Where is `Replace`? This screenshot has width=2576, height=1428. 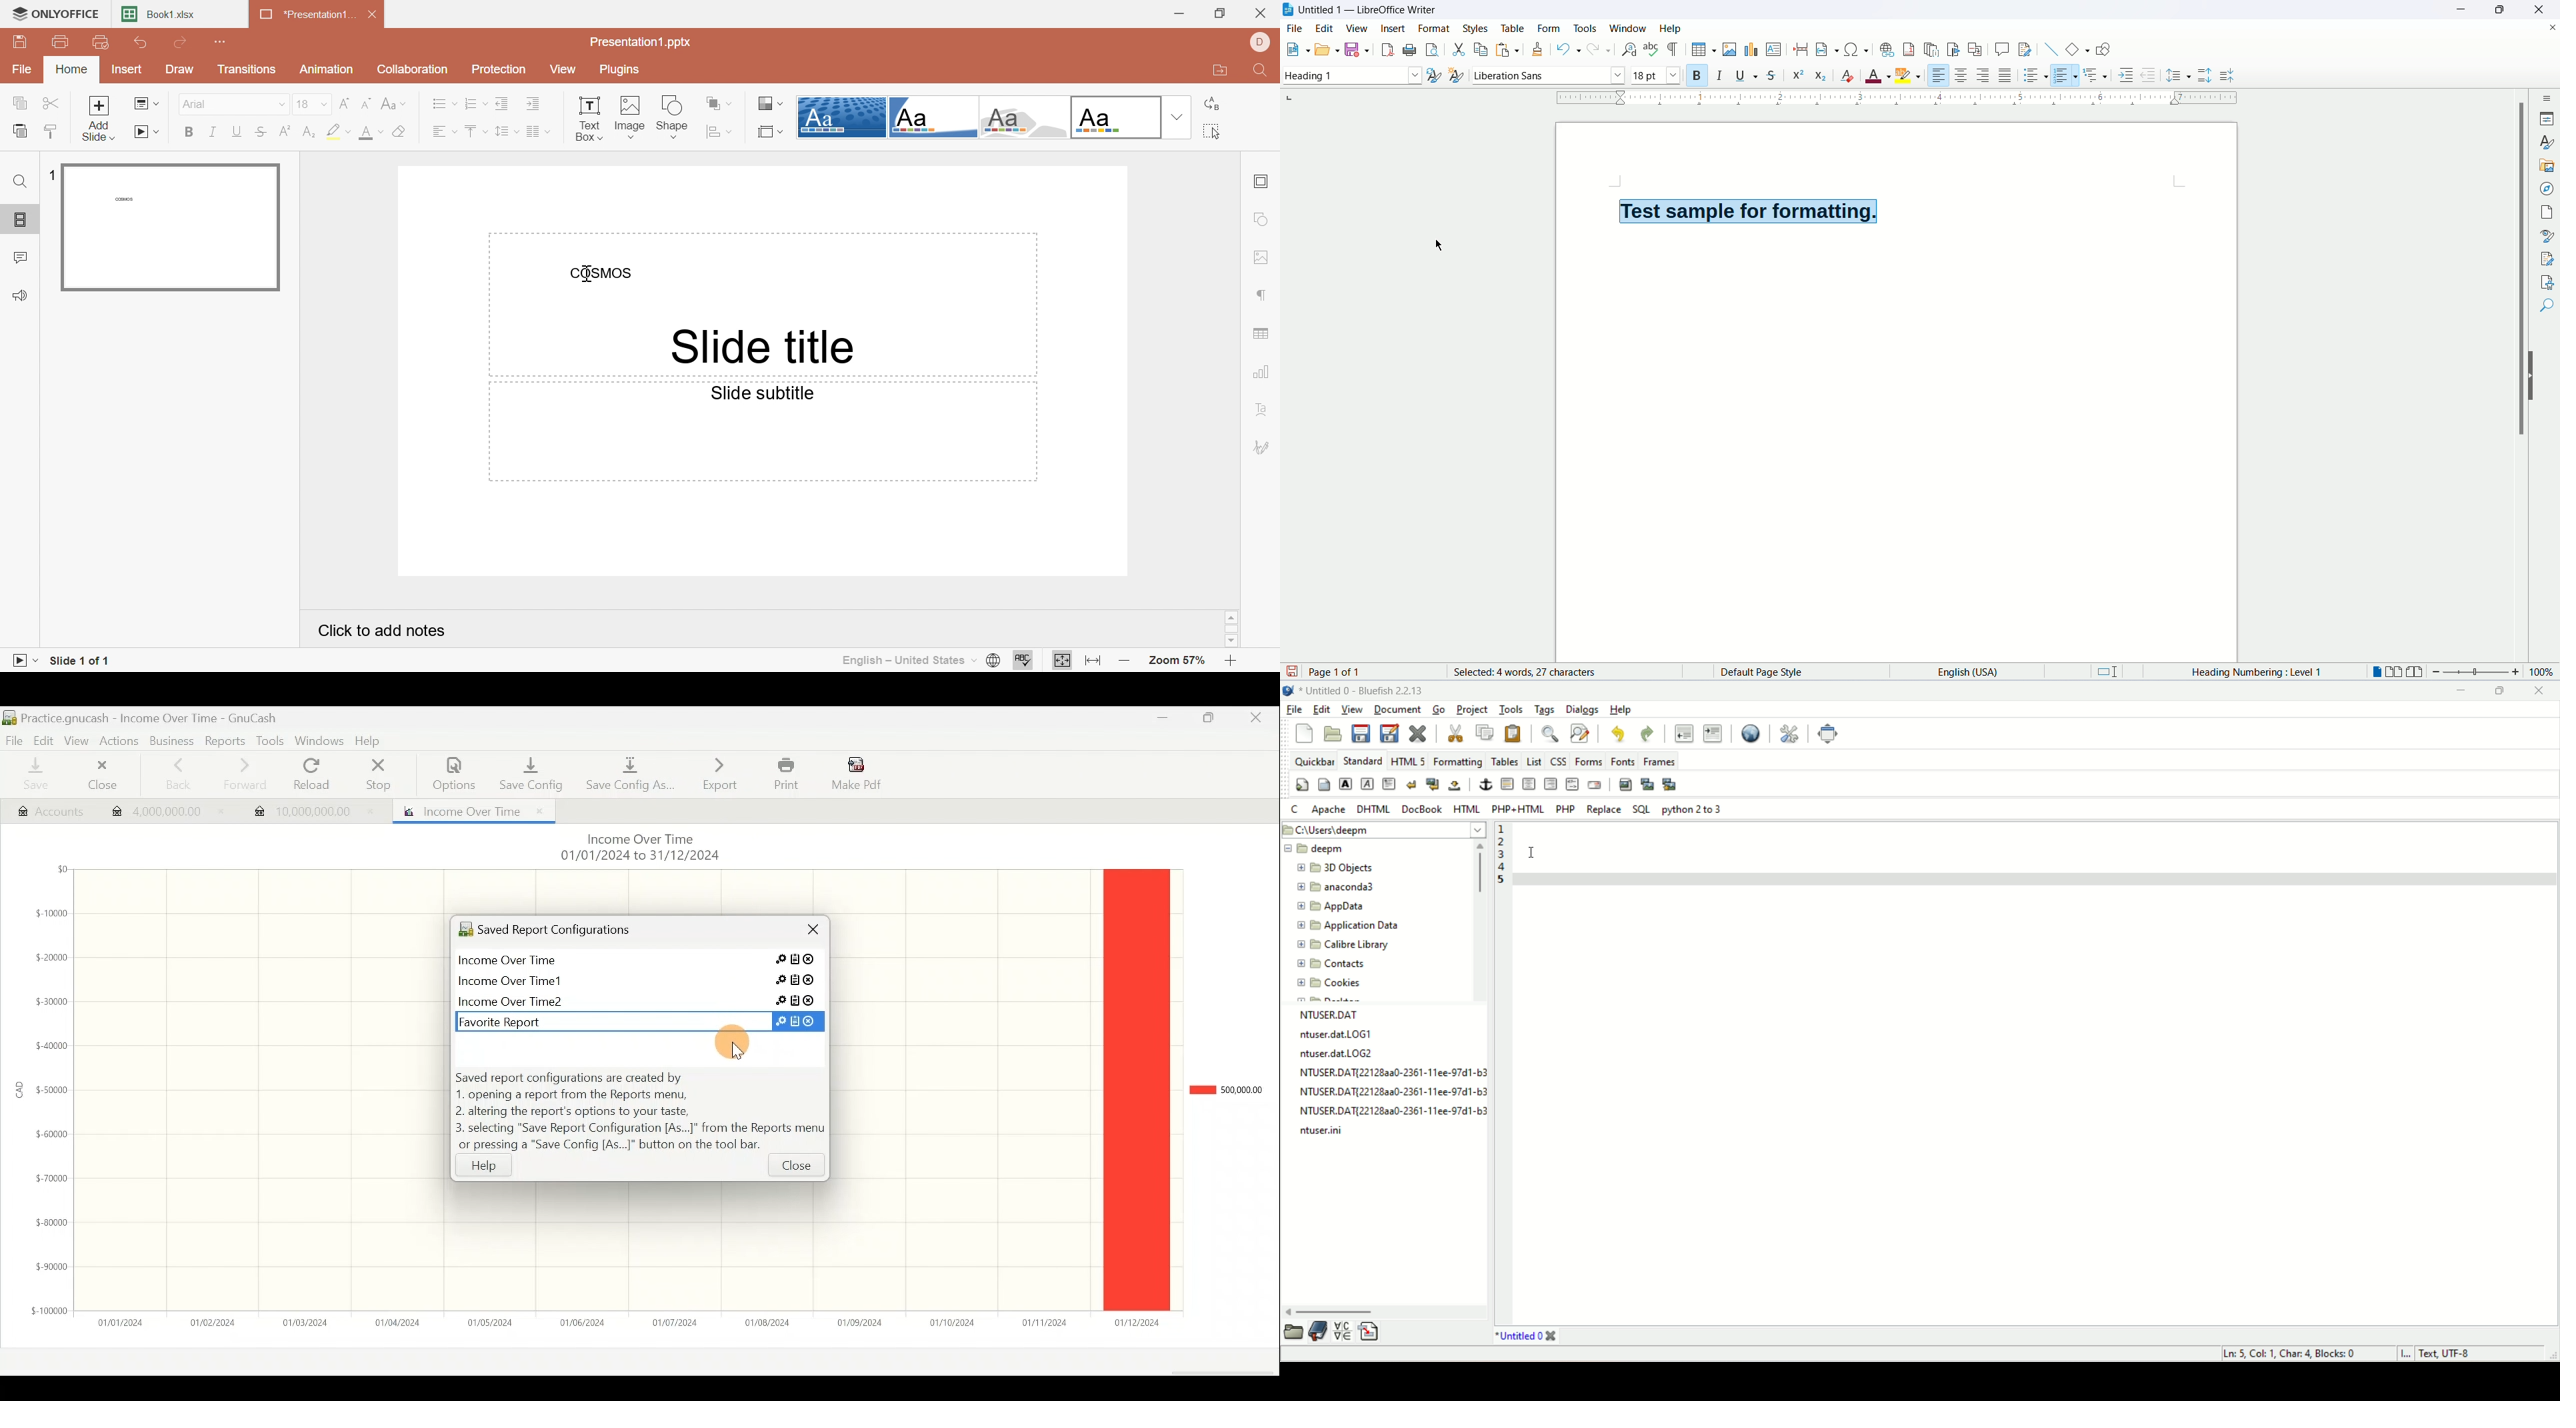
Replace is located at coordinates (1211, 105).